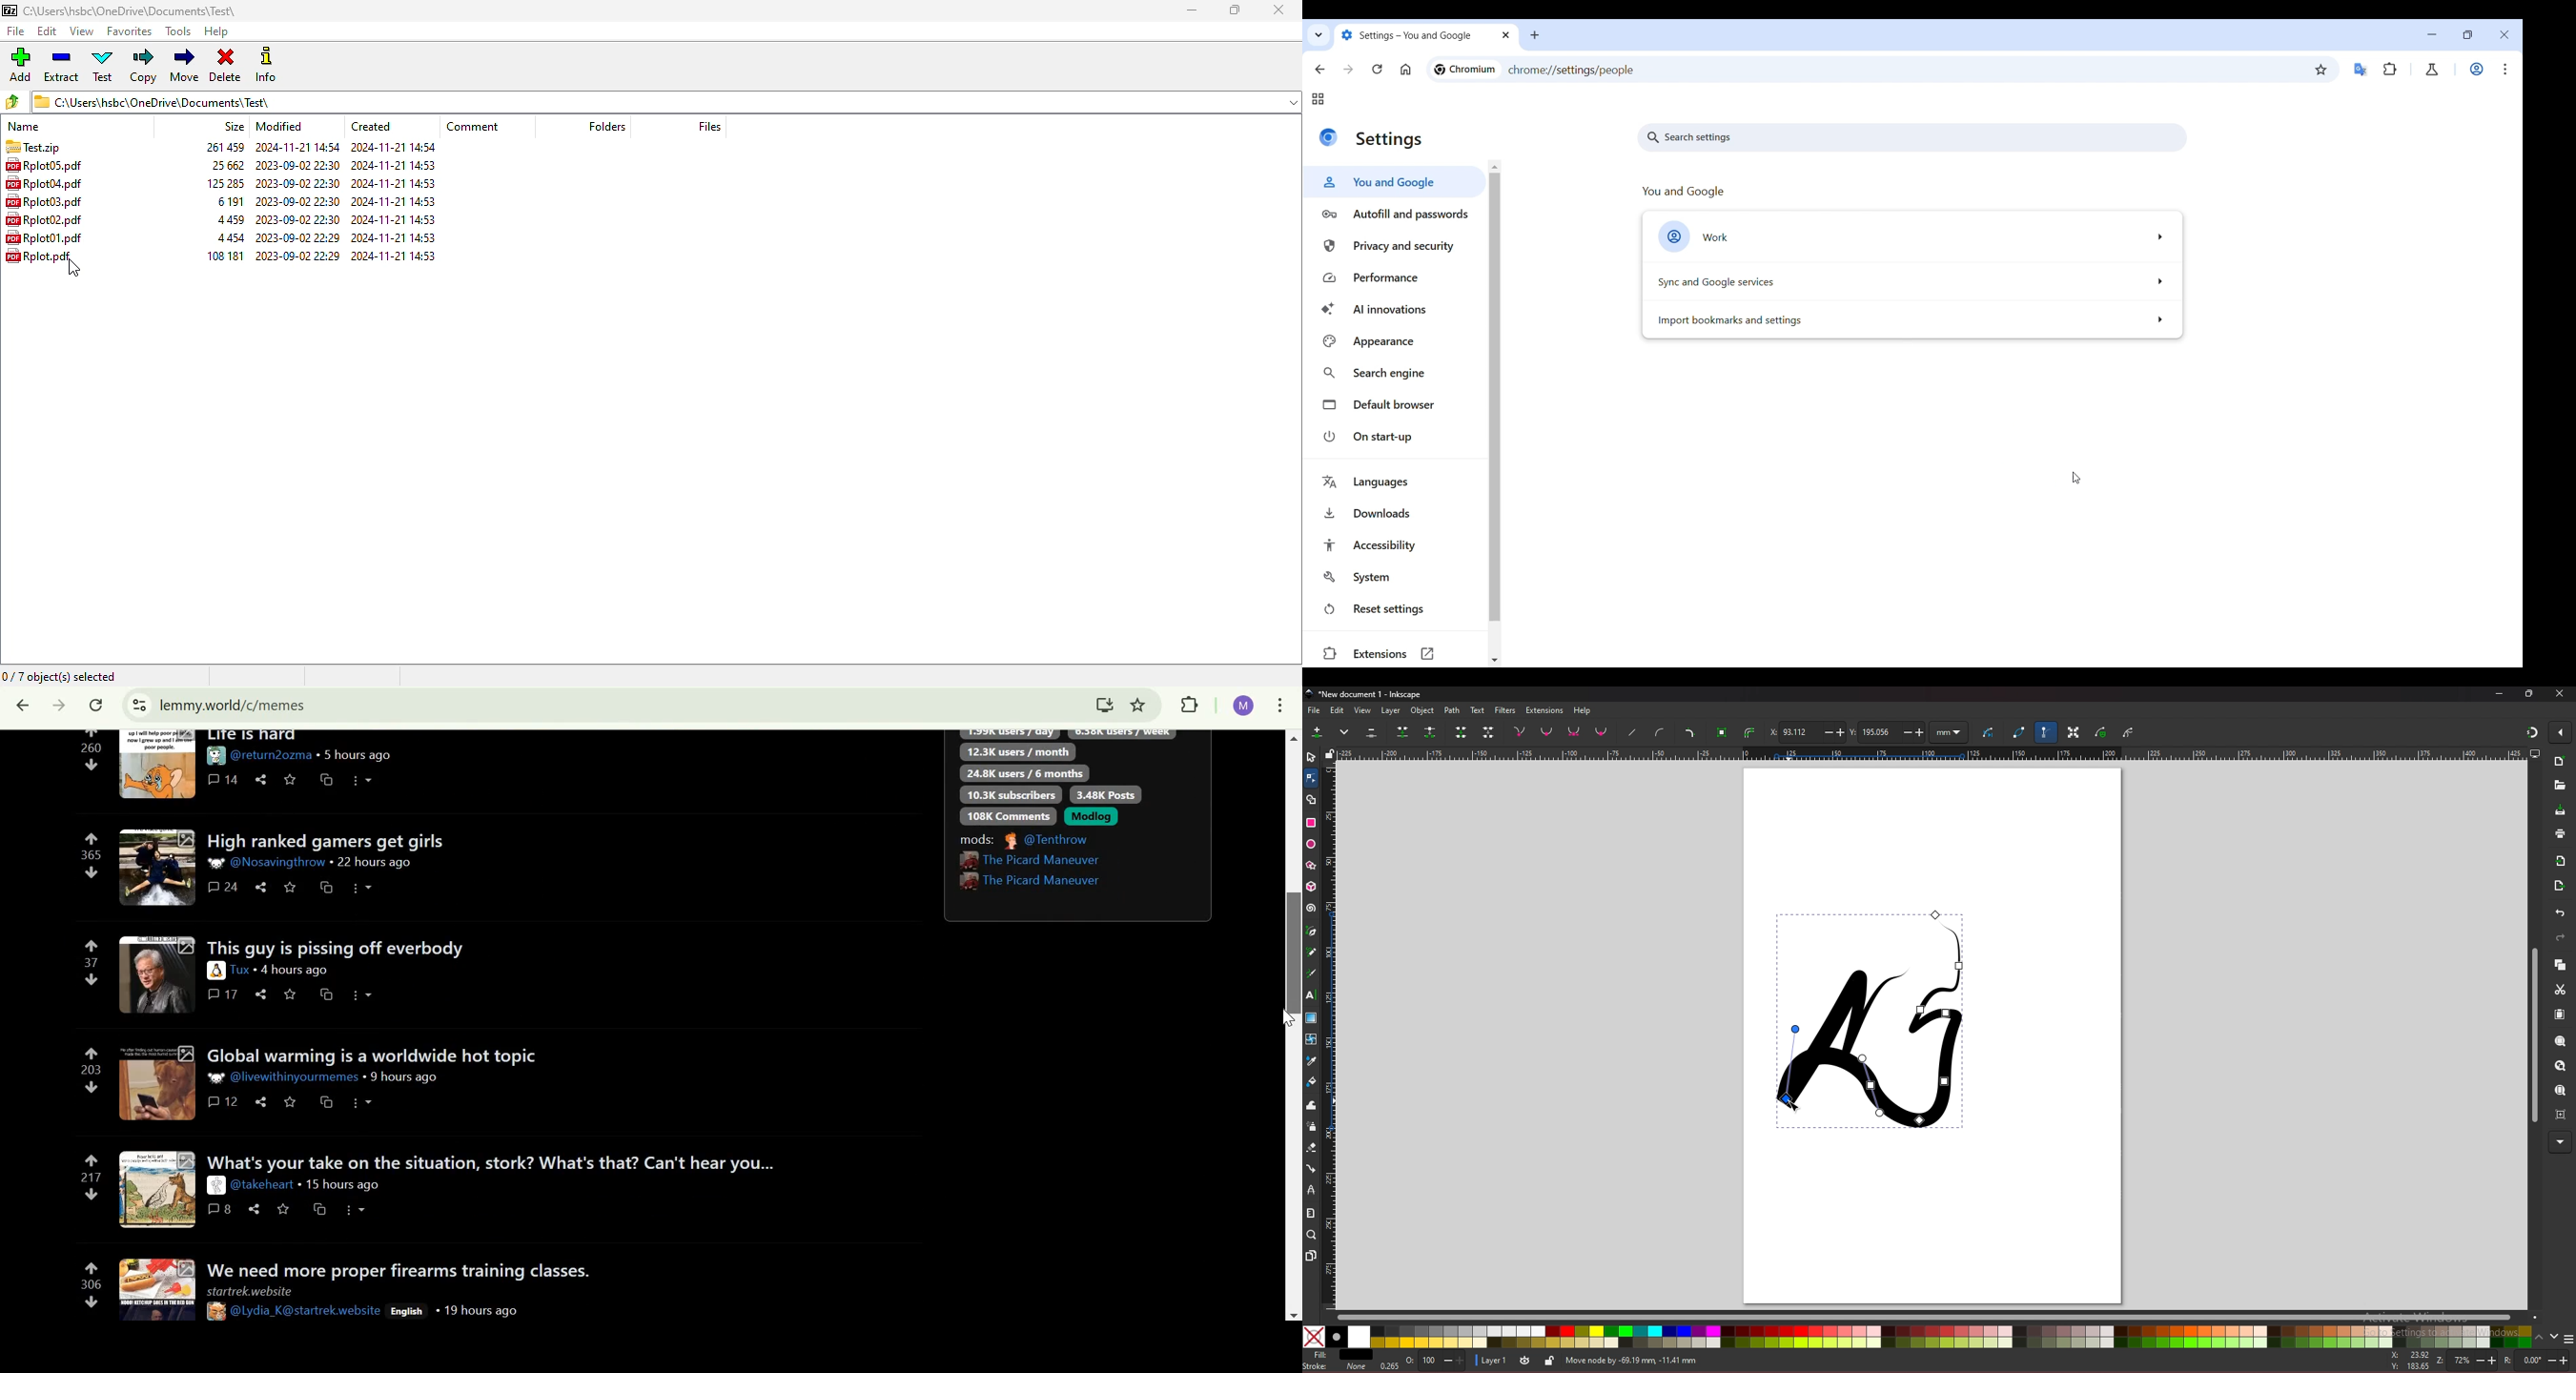 This screenshot has width=2576, height=1400. Describe the element at coordinates (1372, 732) in the screenshot. I see `delete selected node` at that location.